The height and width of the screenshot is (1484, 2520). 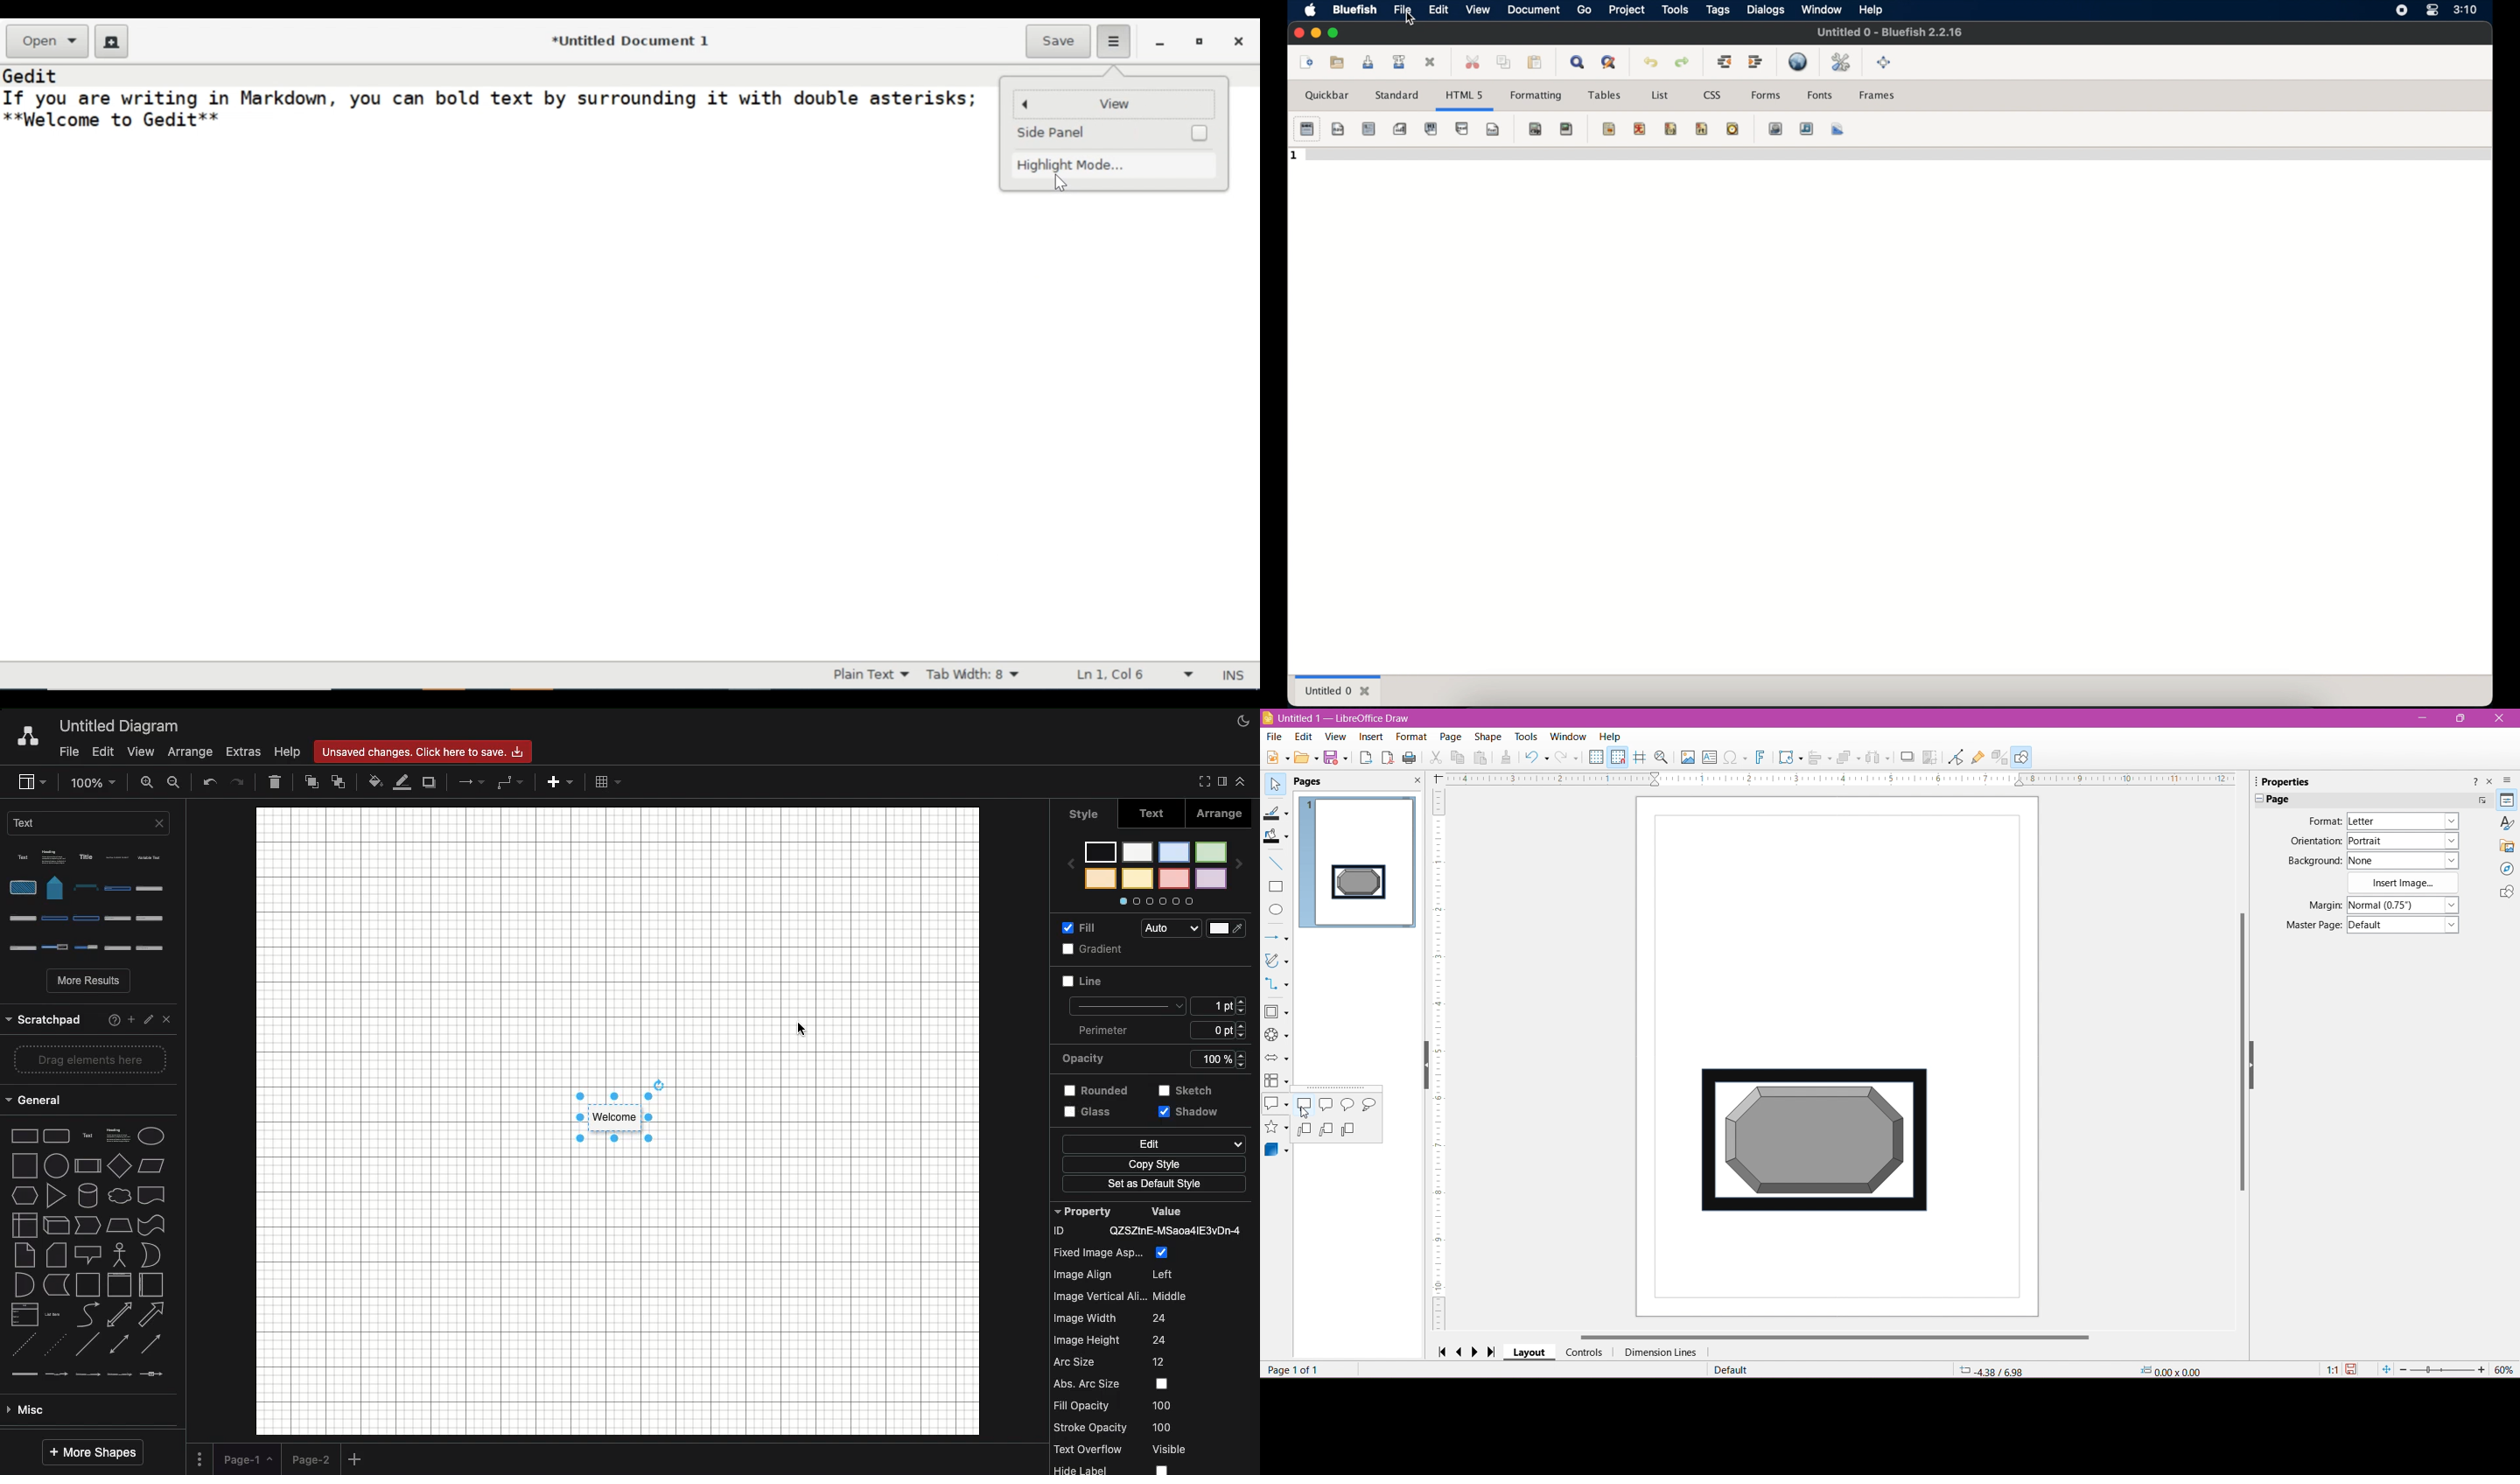 What do you see at coordinates (1449, 736) in the screenshot?
I see `Page` at bounding box center [1449, 736].